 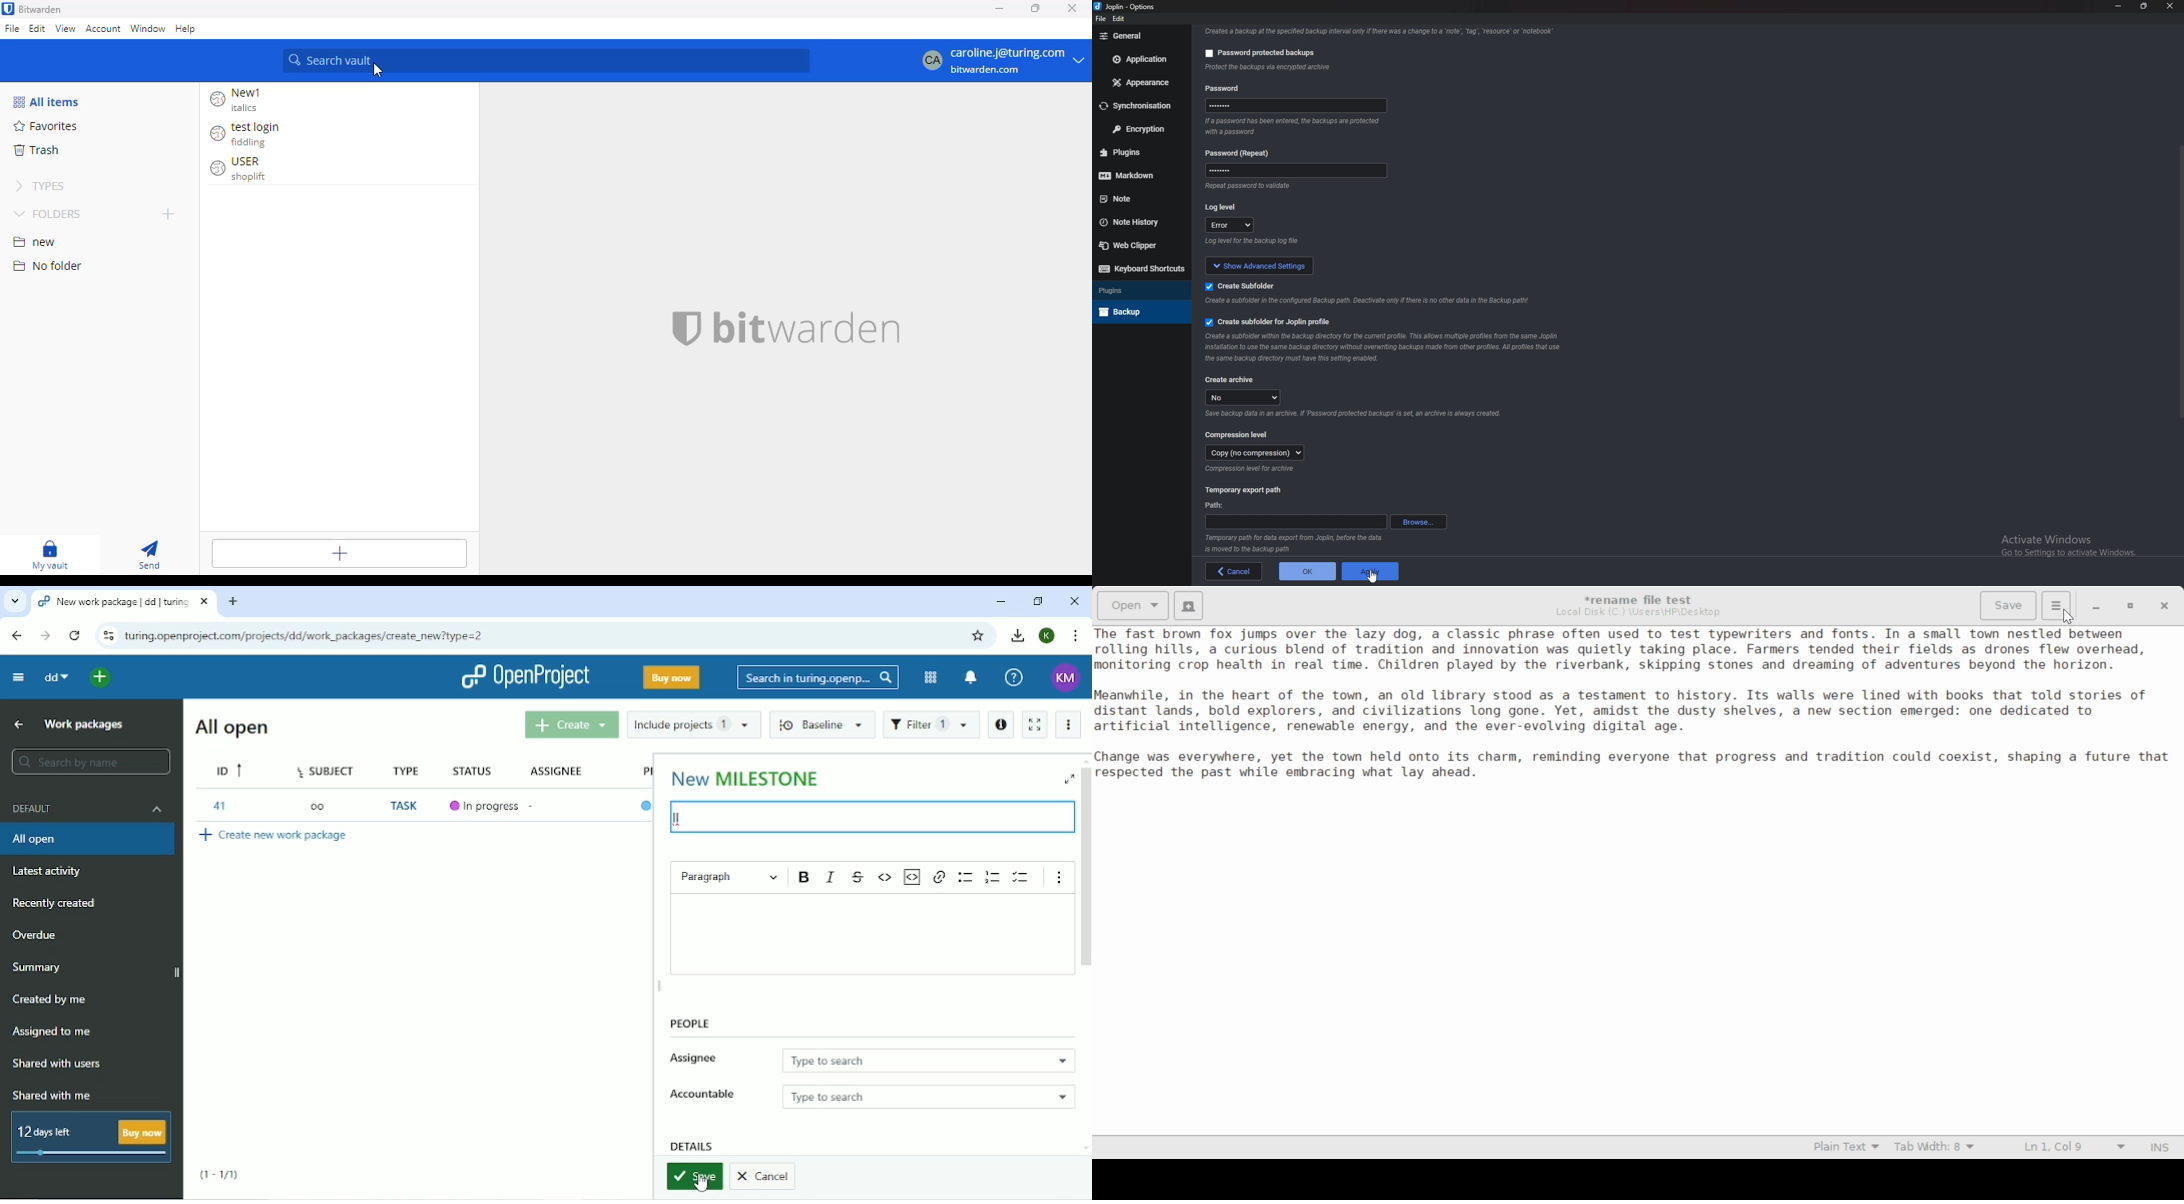 What do you see at coordinates (682, 817) in the screenshot?
I see `ll` at bounding box center [682, 817].